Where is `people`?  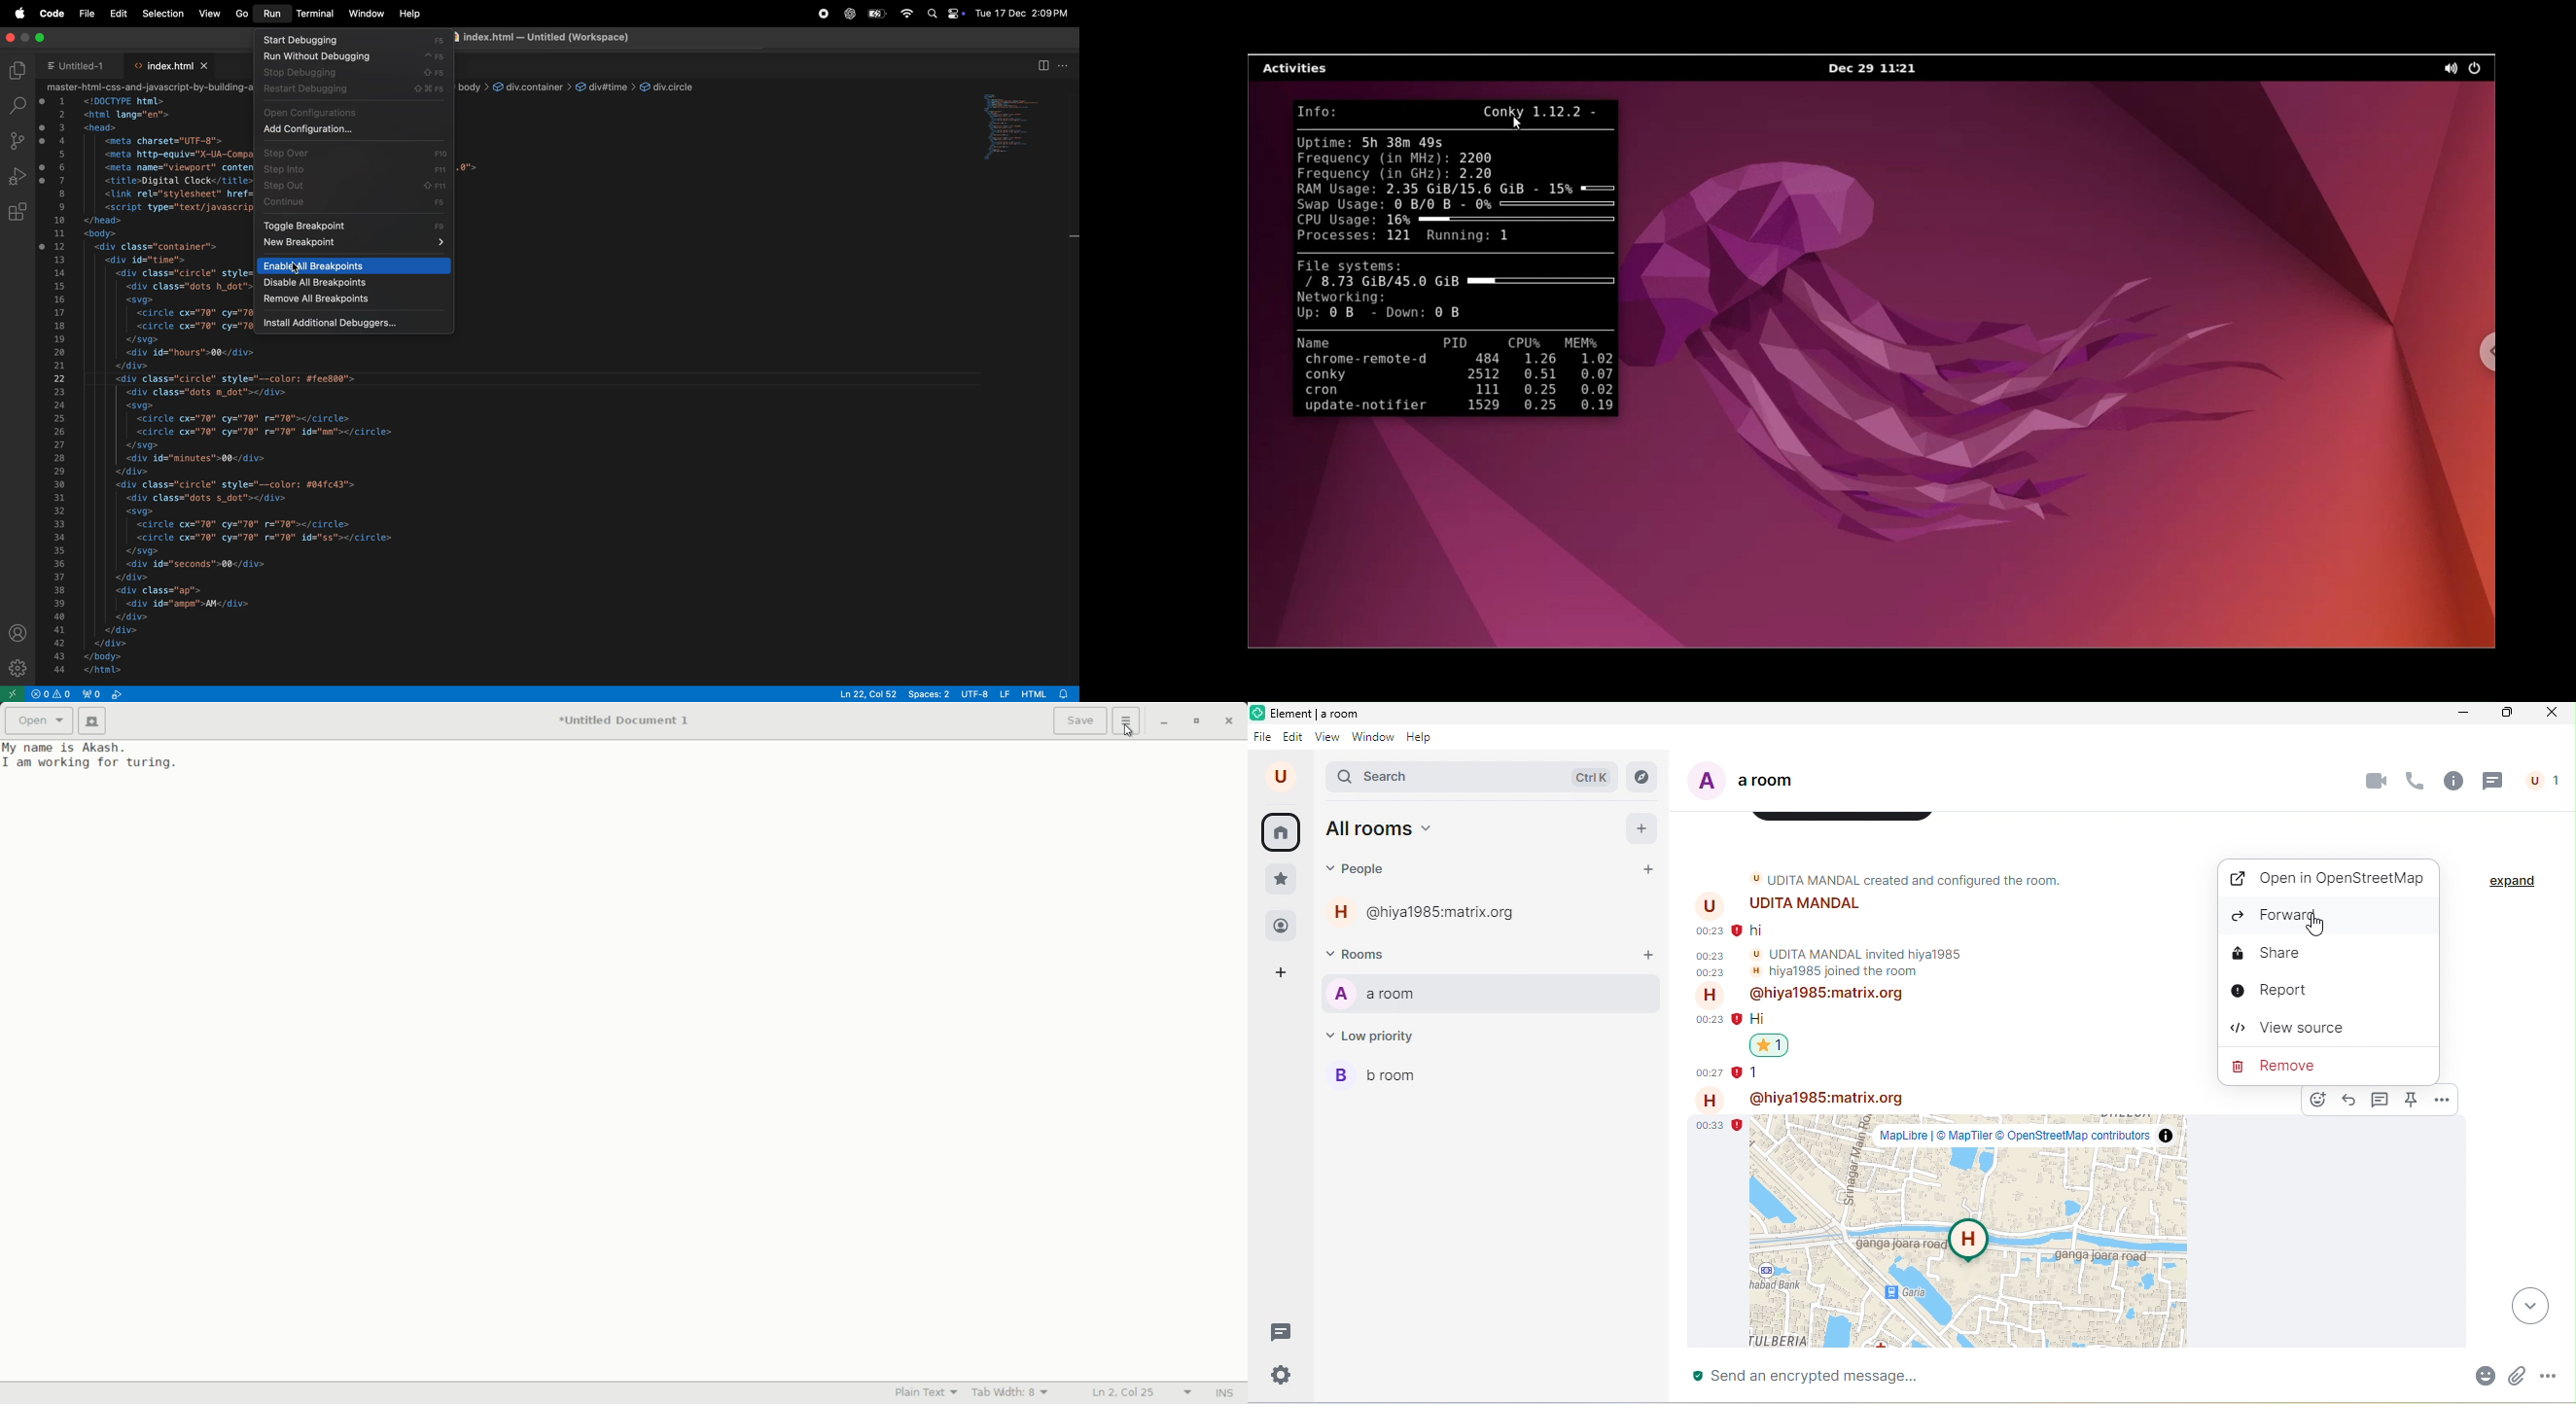
people is located at coordinates (1369, 870).